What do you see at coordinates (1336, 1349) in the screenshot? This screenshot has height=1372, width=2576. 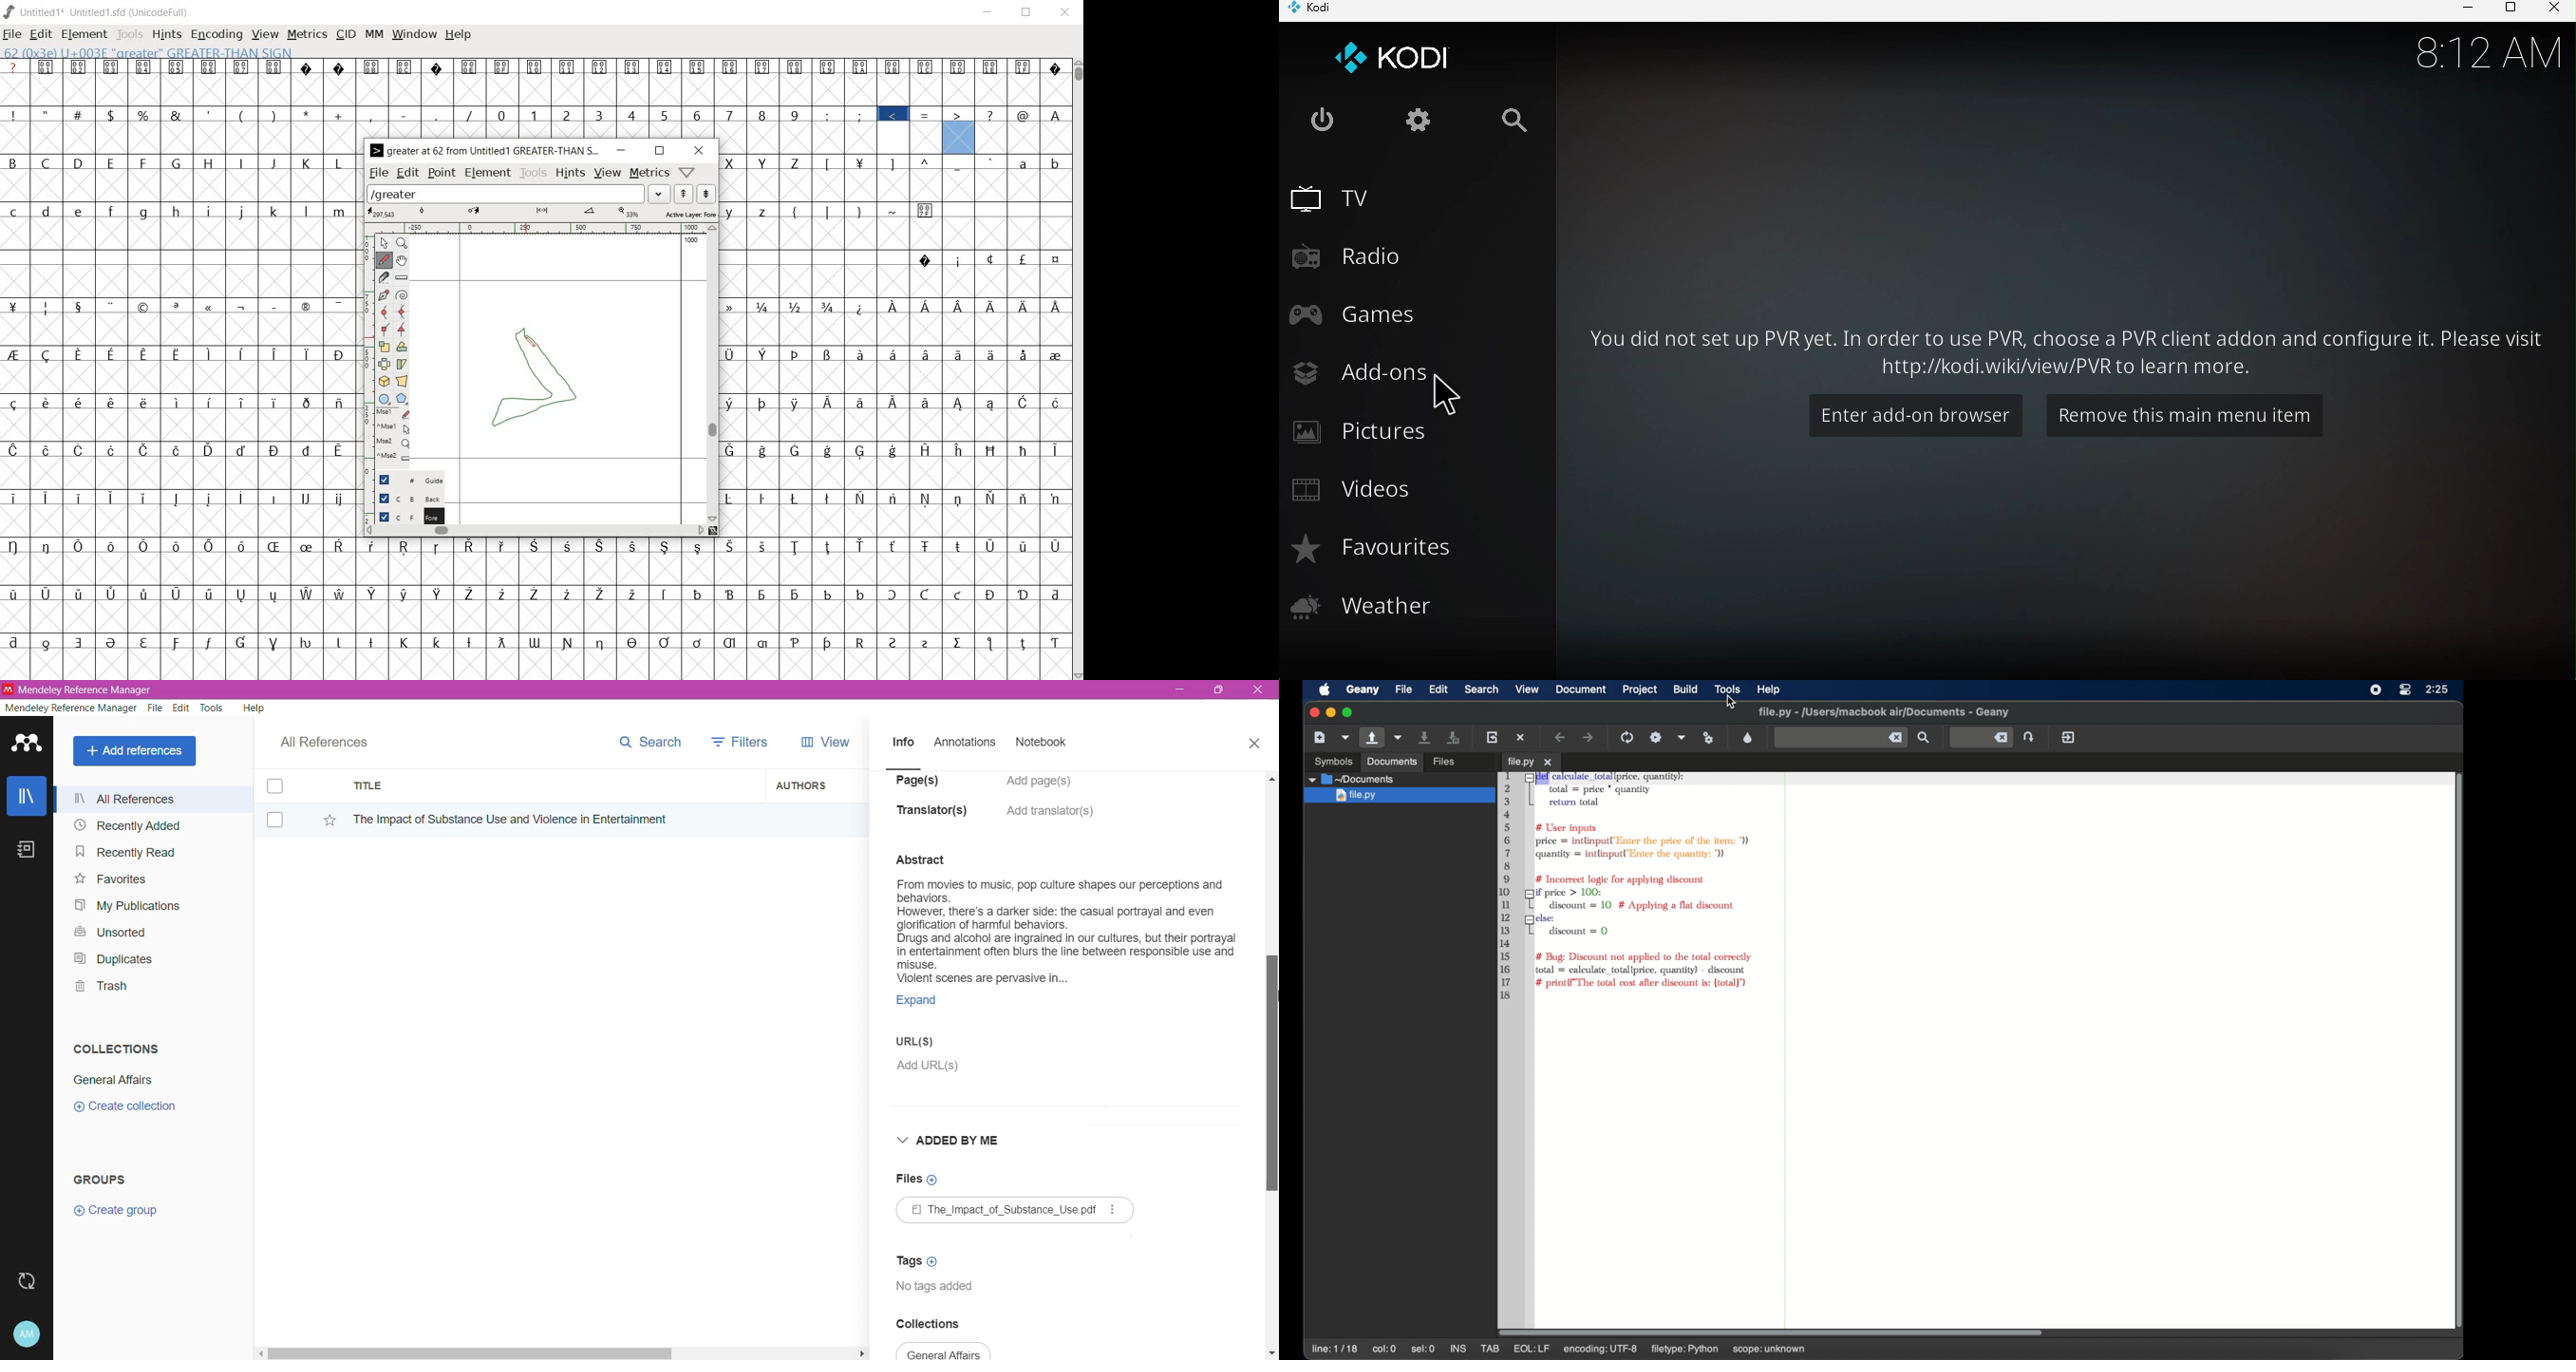 I see `line: 17/18` at bounding box center [1336, 1349].